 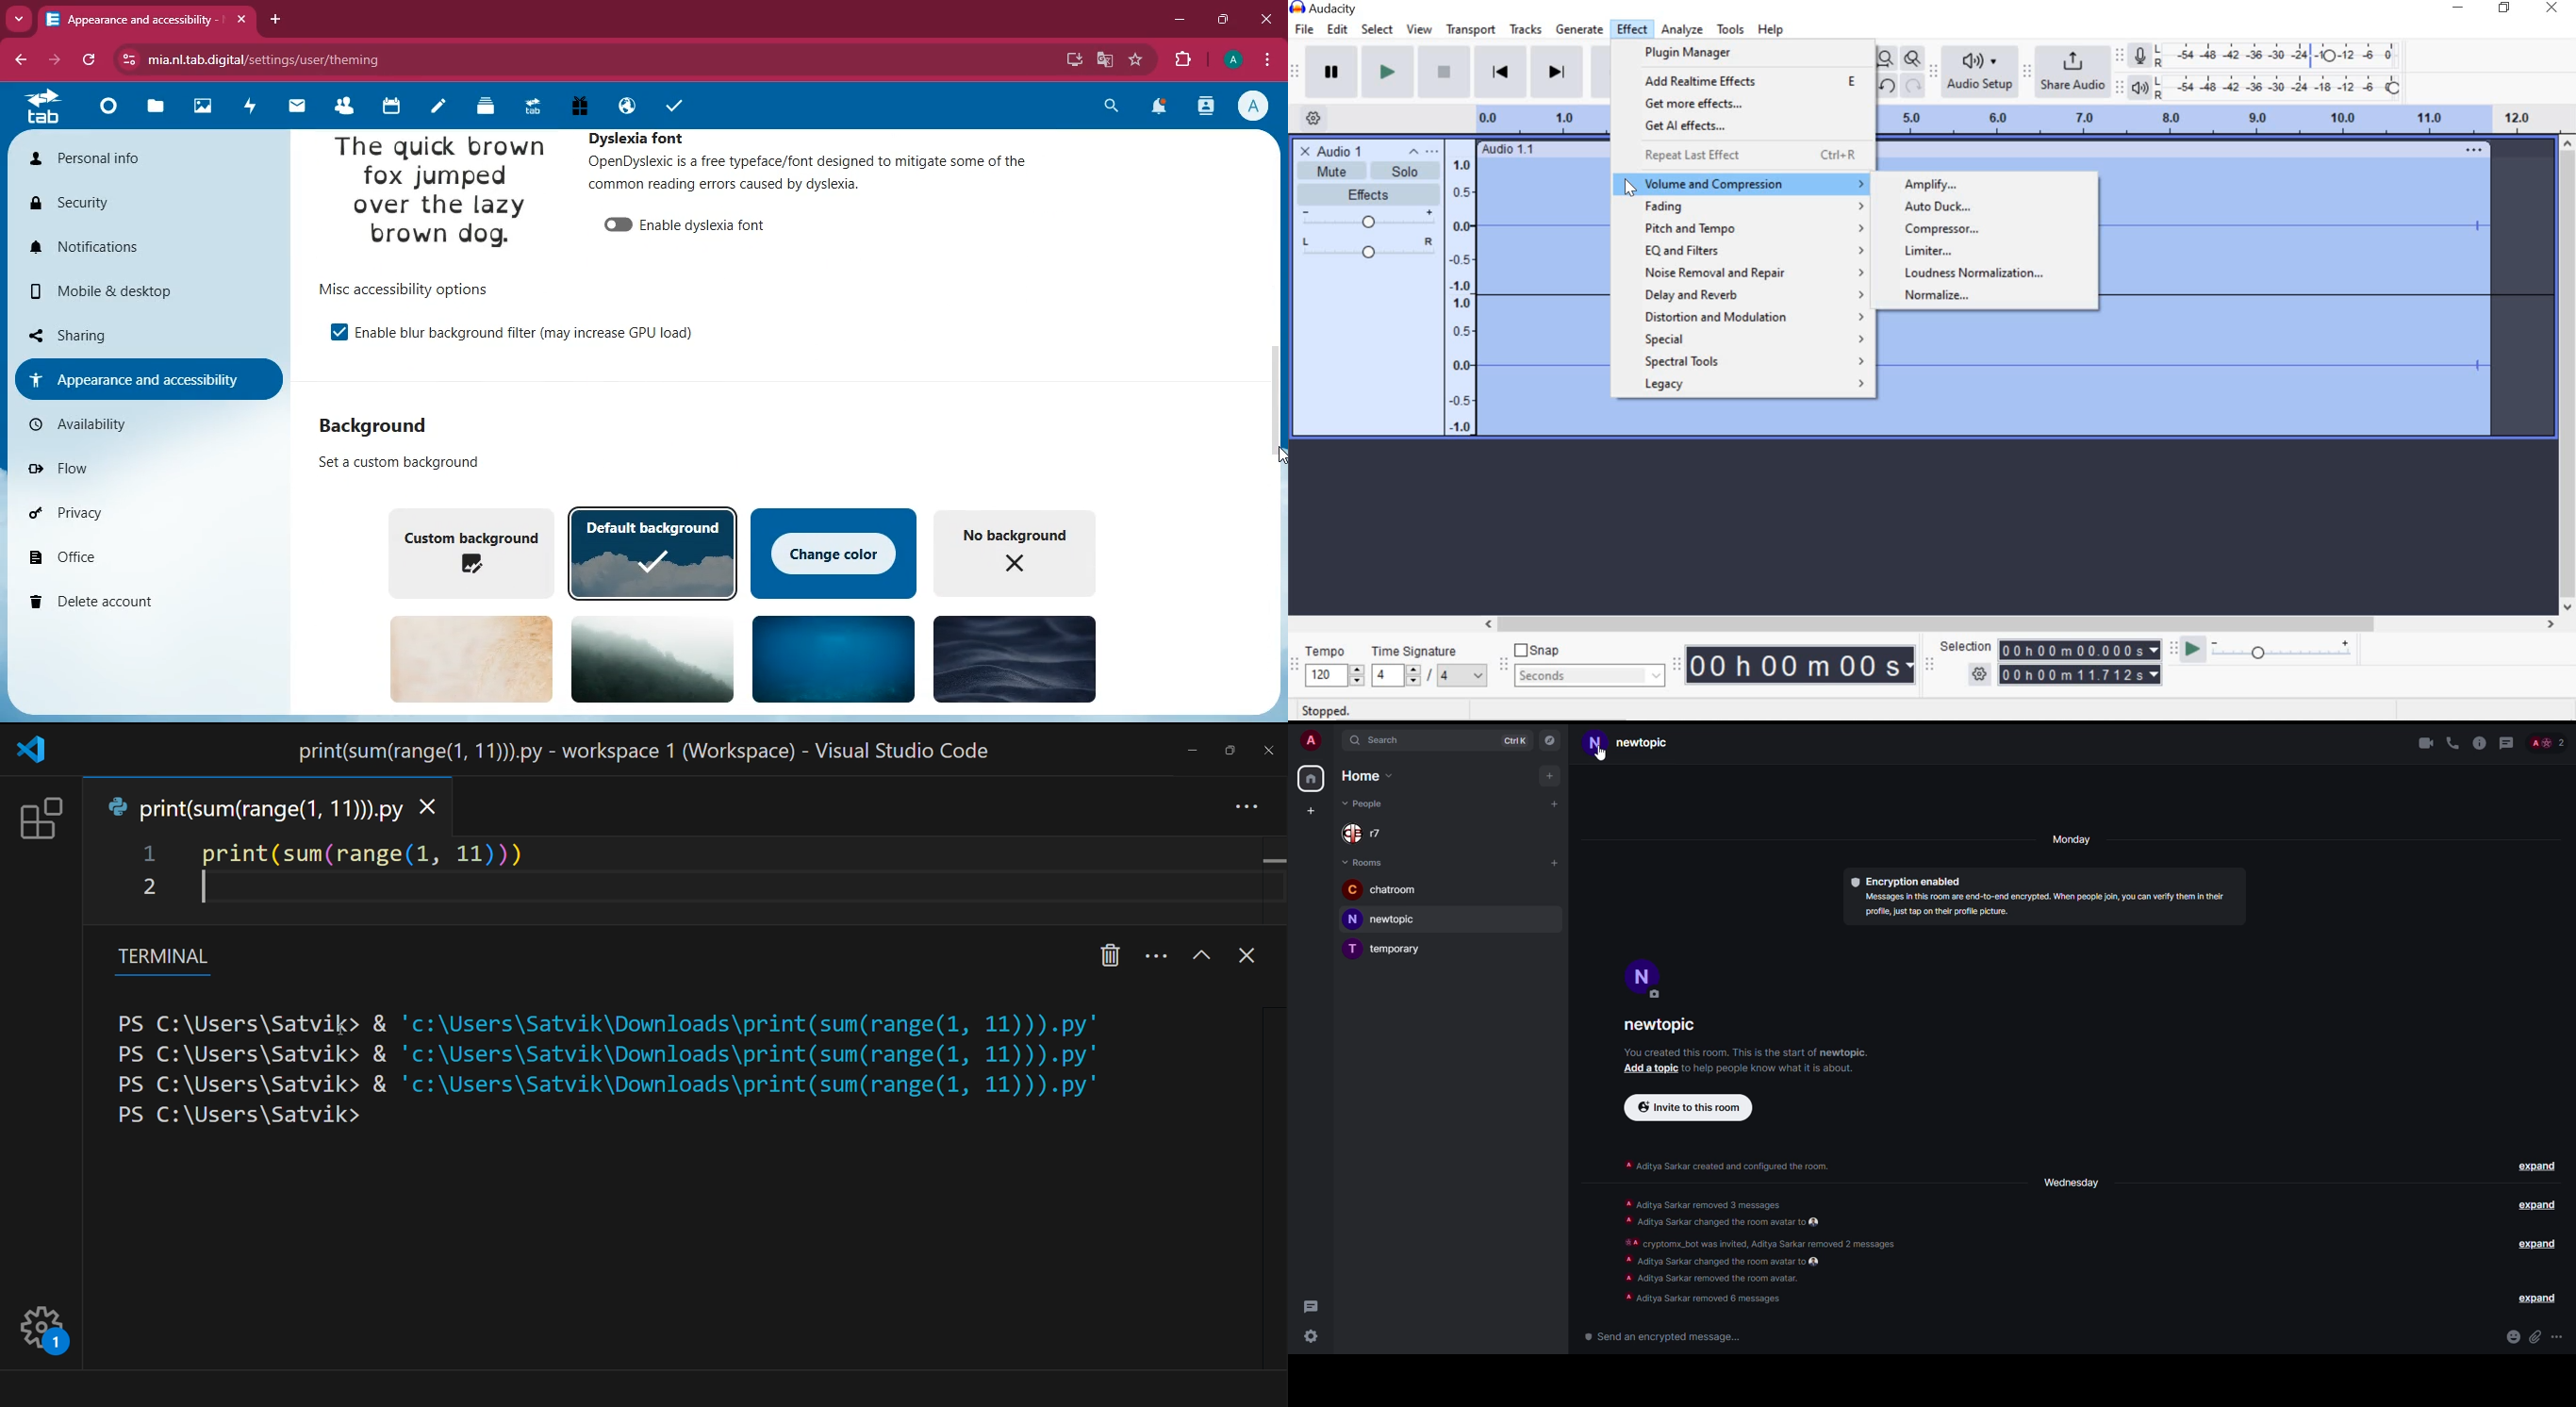 I want to click on minimize, so click(x=1181, y=20).